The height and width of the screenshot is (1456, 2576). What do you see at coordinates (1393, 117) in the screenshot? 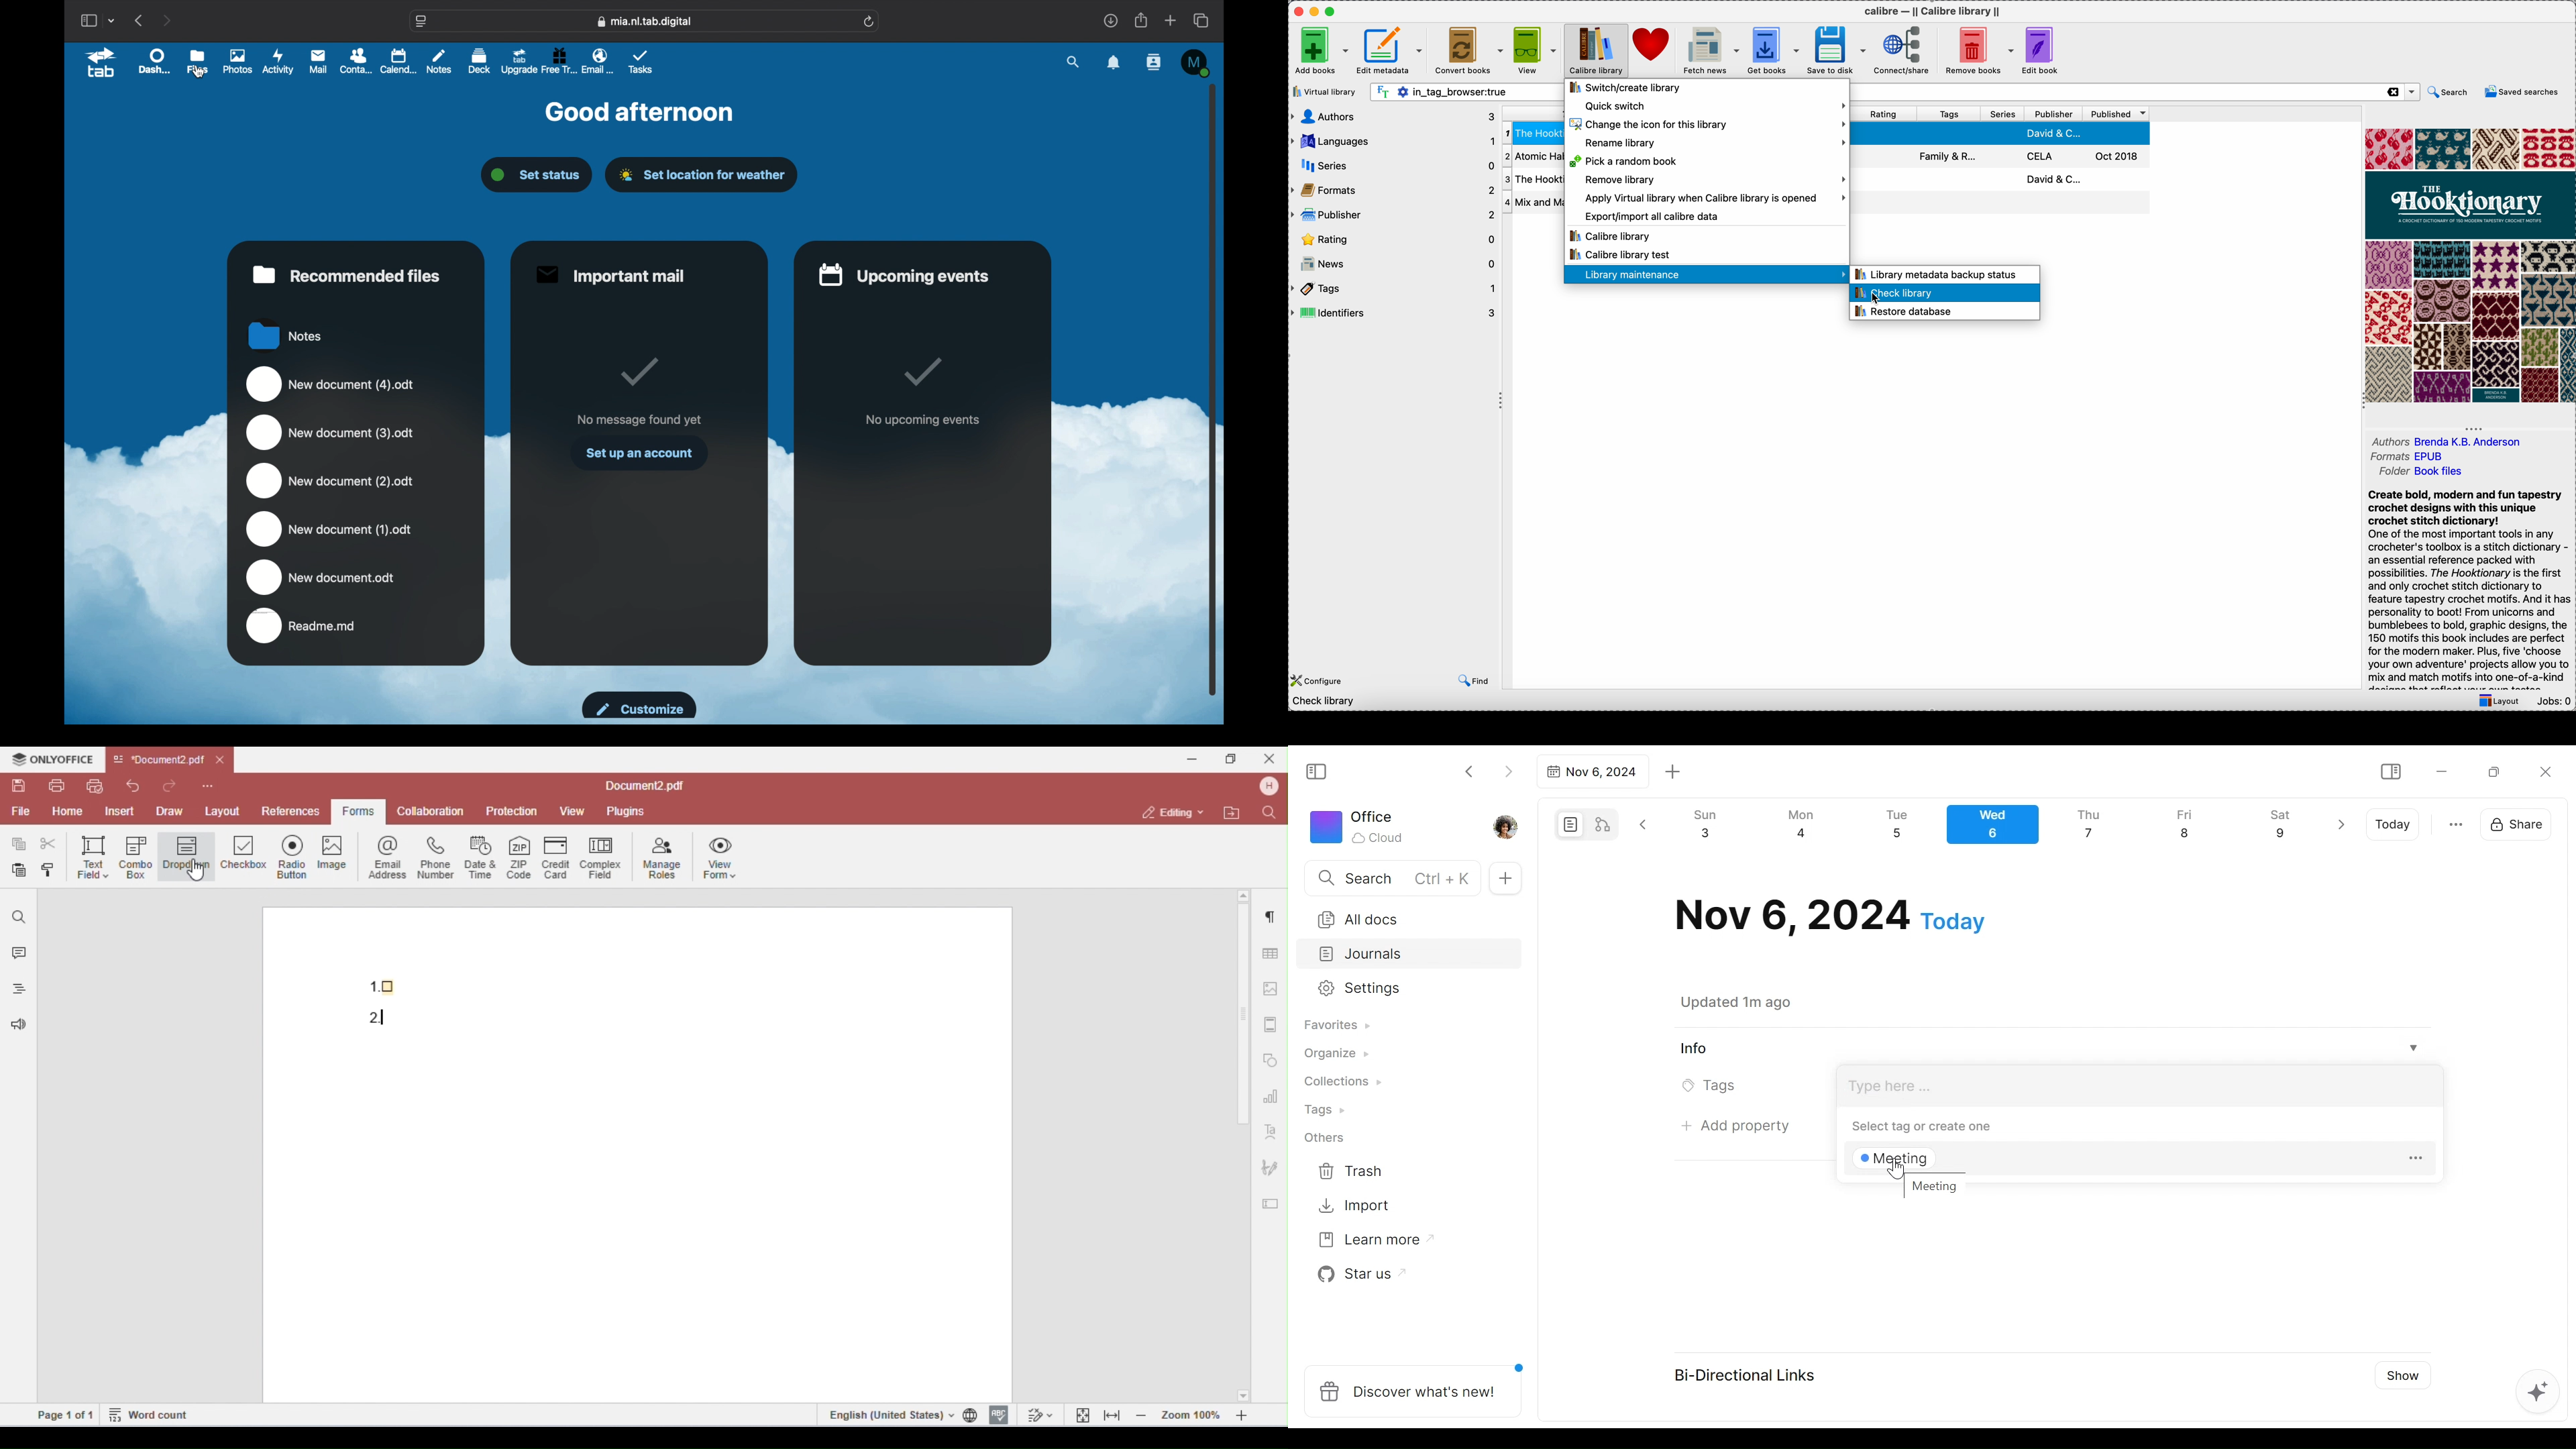
I see `authors` at bounding box center [1393, 117].